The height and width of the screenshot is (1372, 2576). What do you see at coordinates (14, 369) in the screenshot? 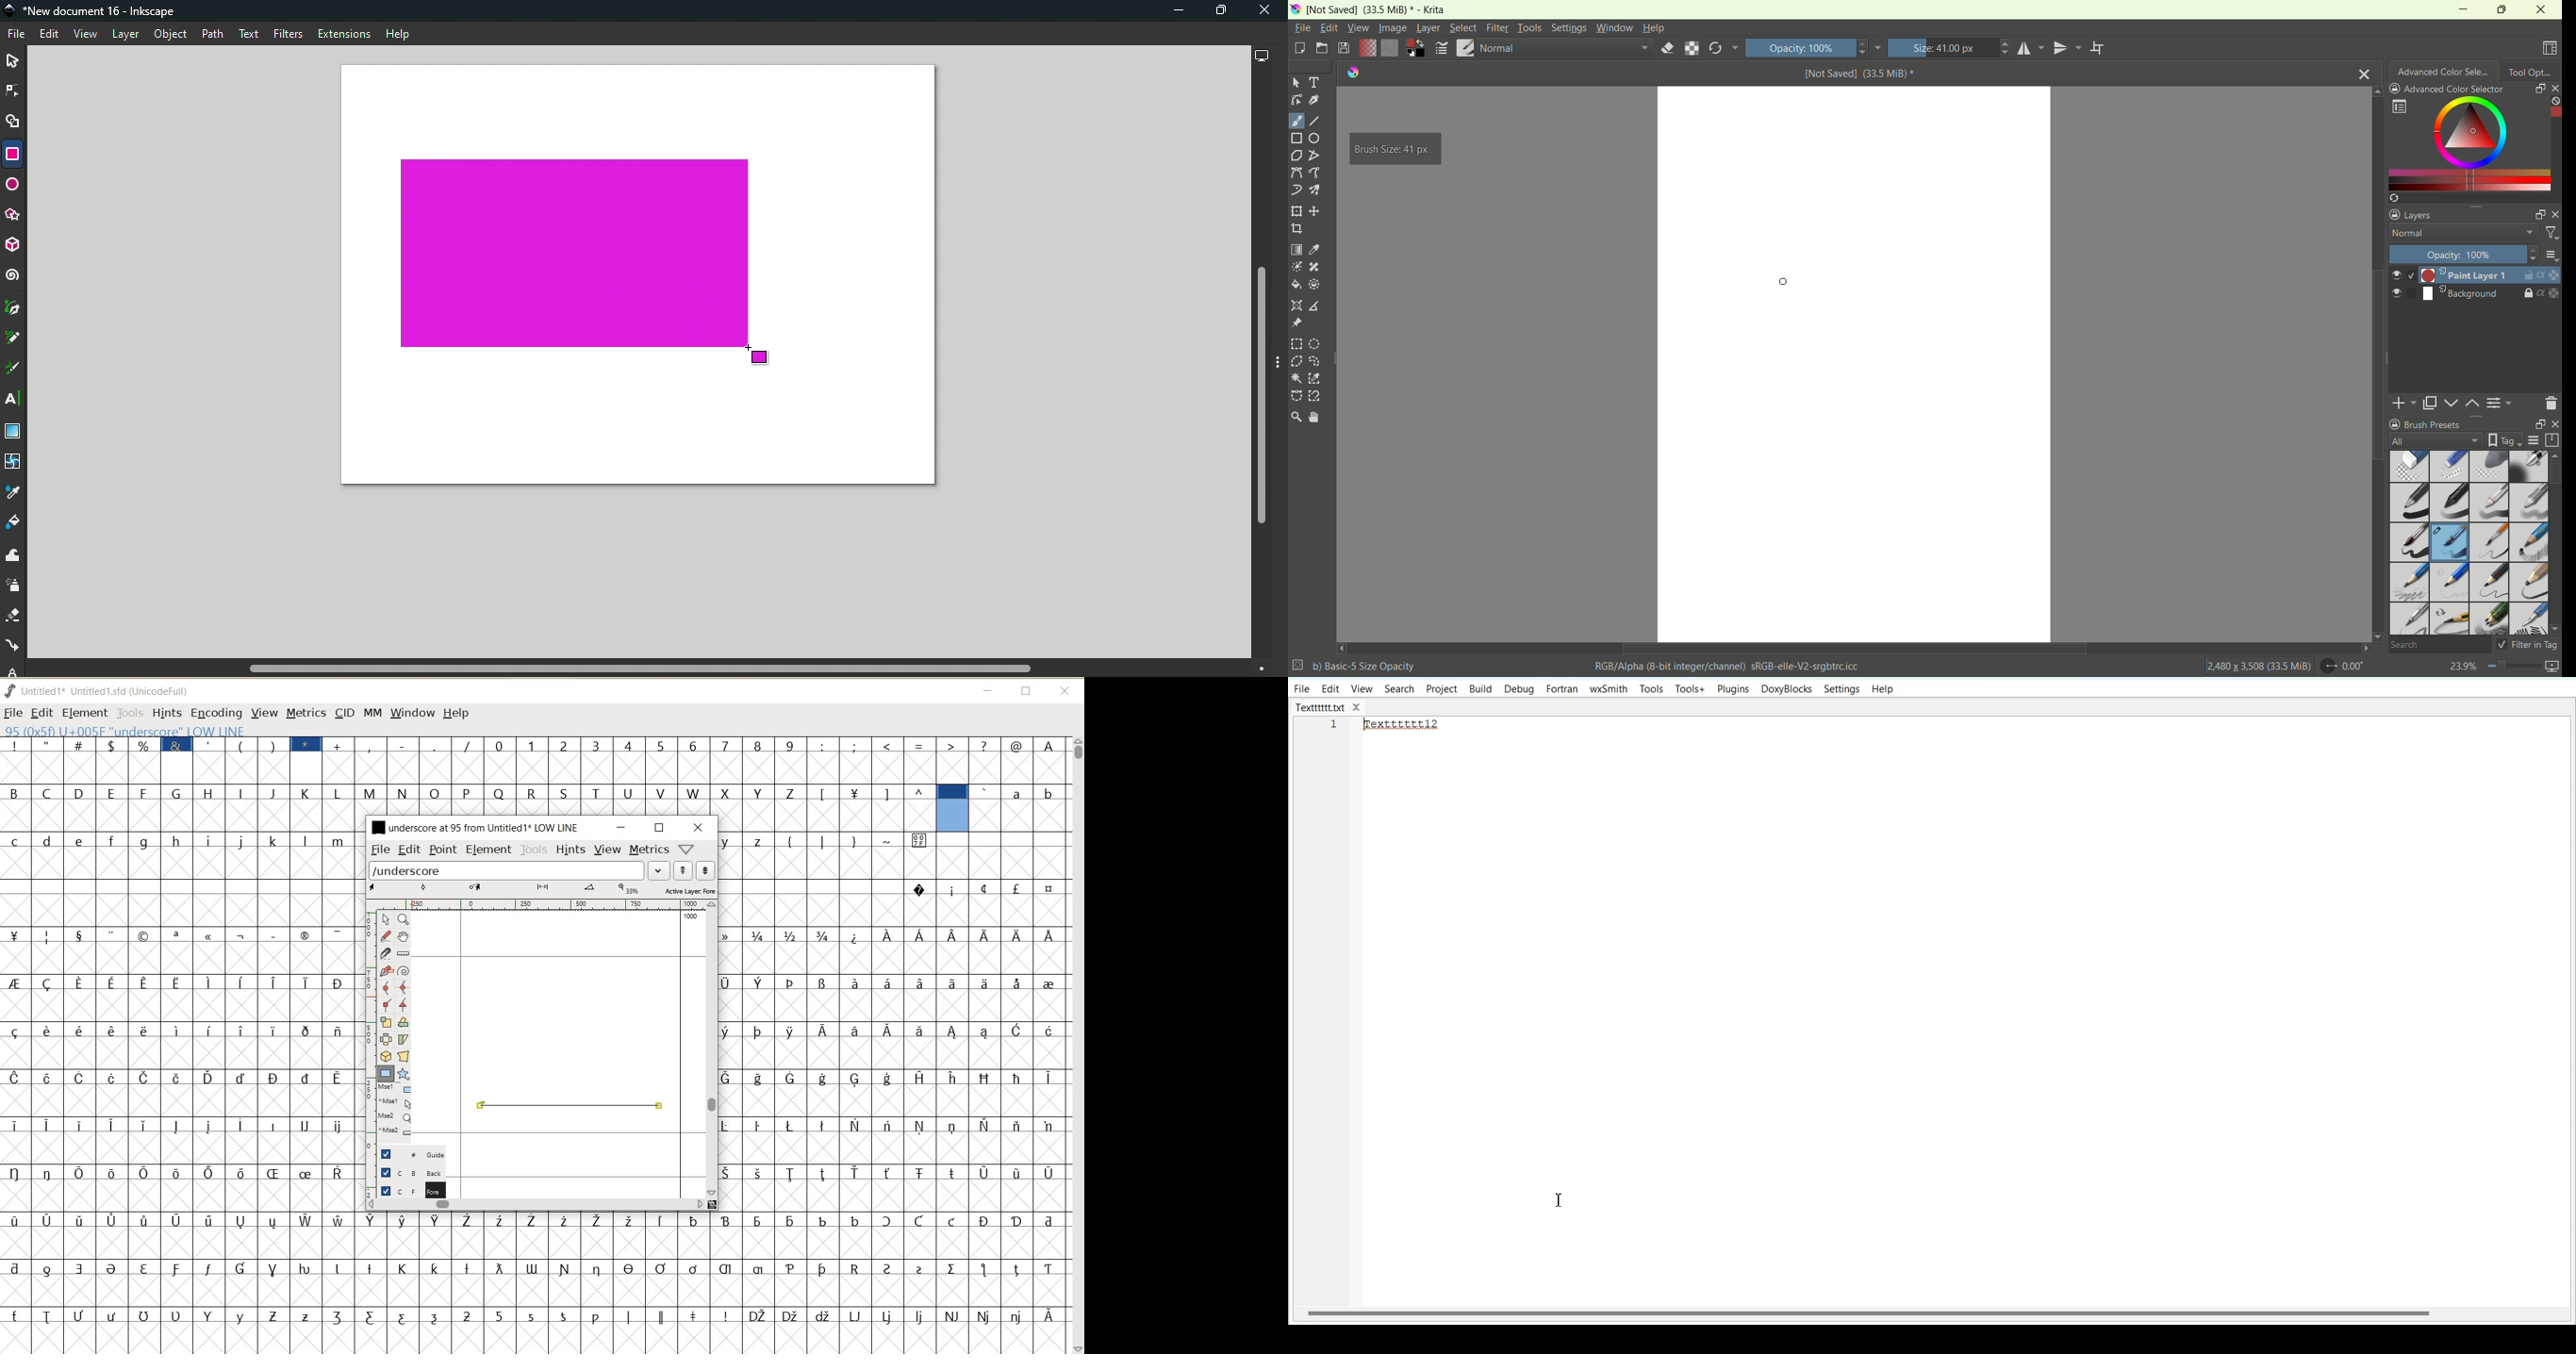
I see `Calligraphy tool` at bounding box center [14, 369].